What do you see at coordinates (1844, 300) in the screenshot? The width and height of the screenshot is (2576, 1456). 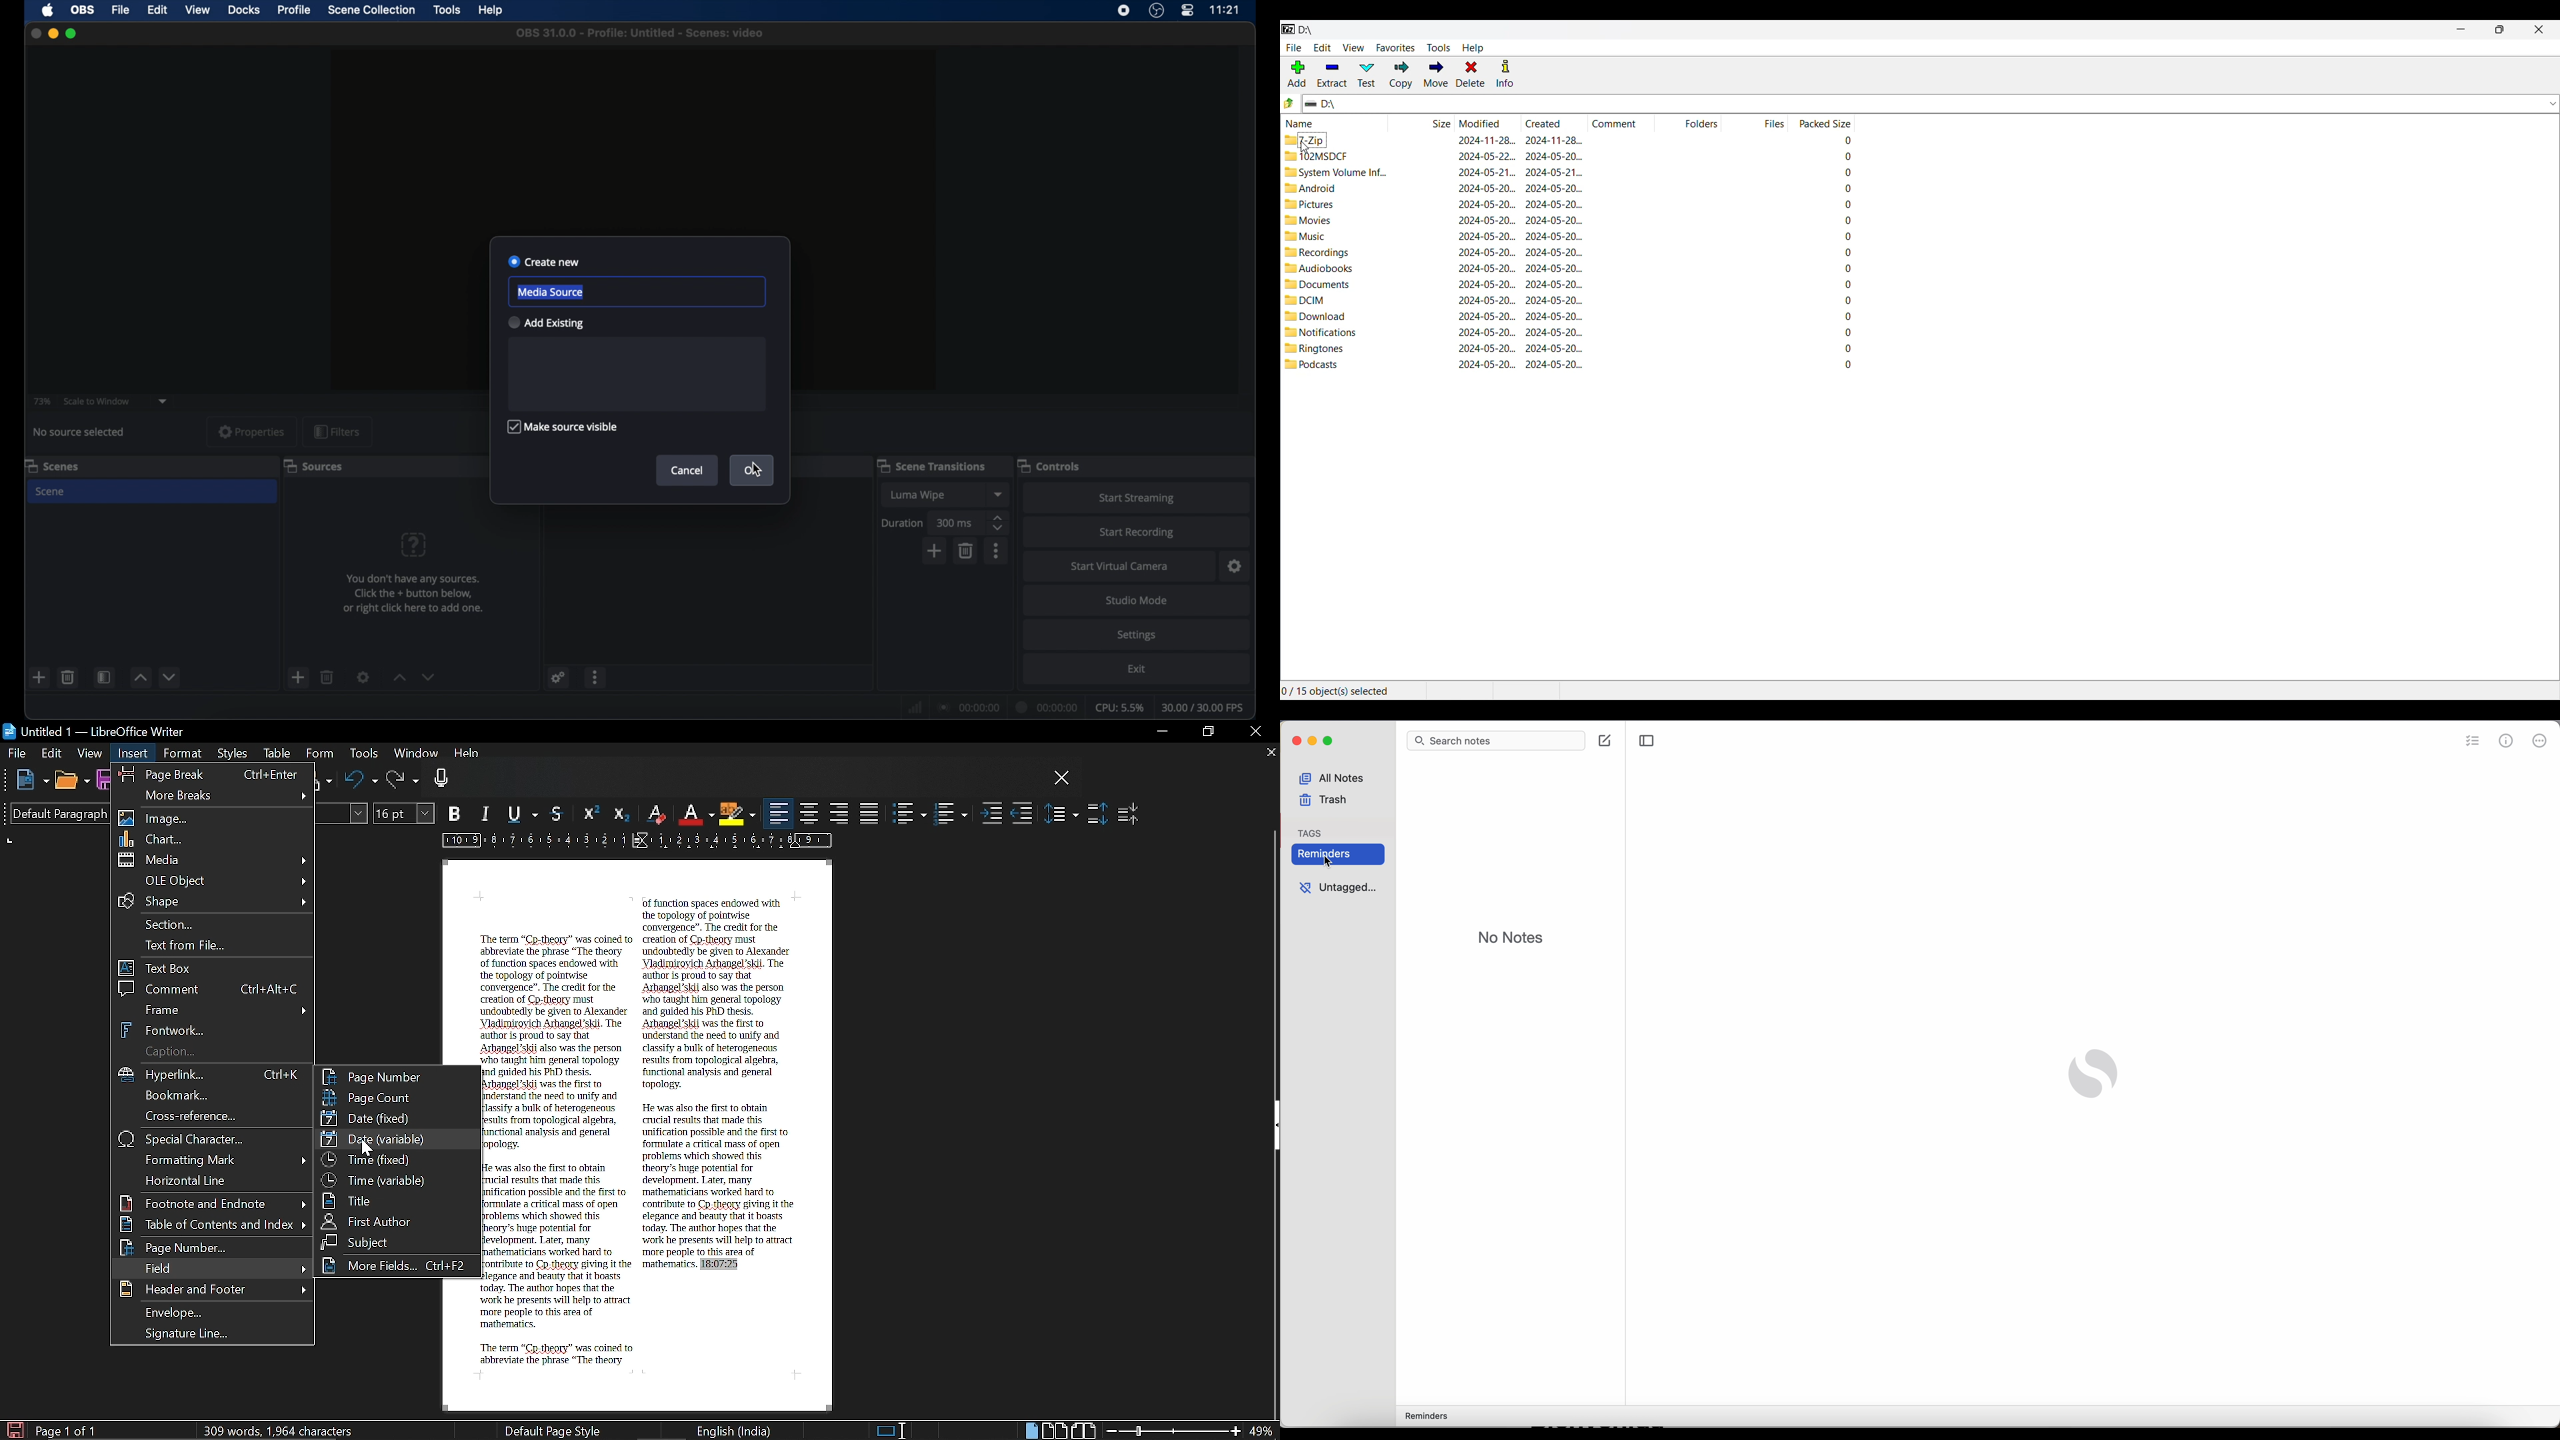 I see `packed size` at bounding box center [1844, 300].